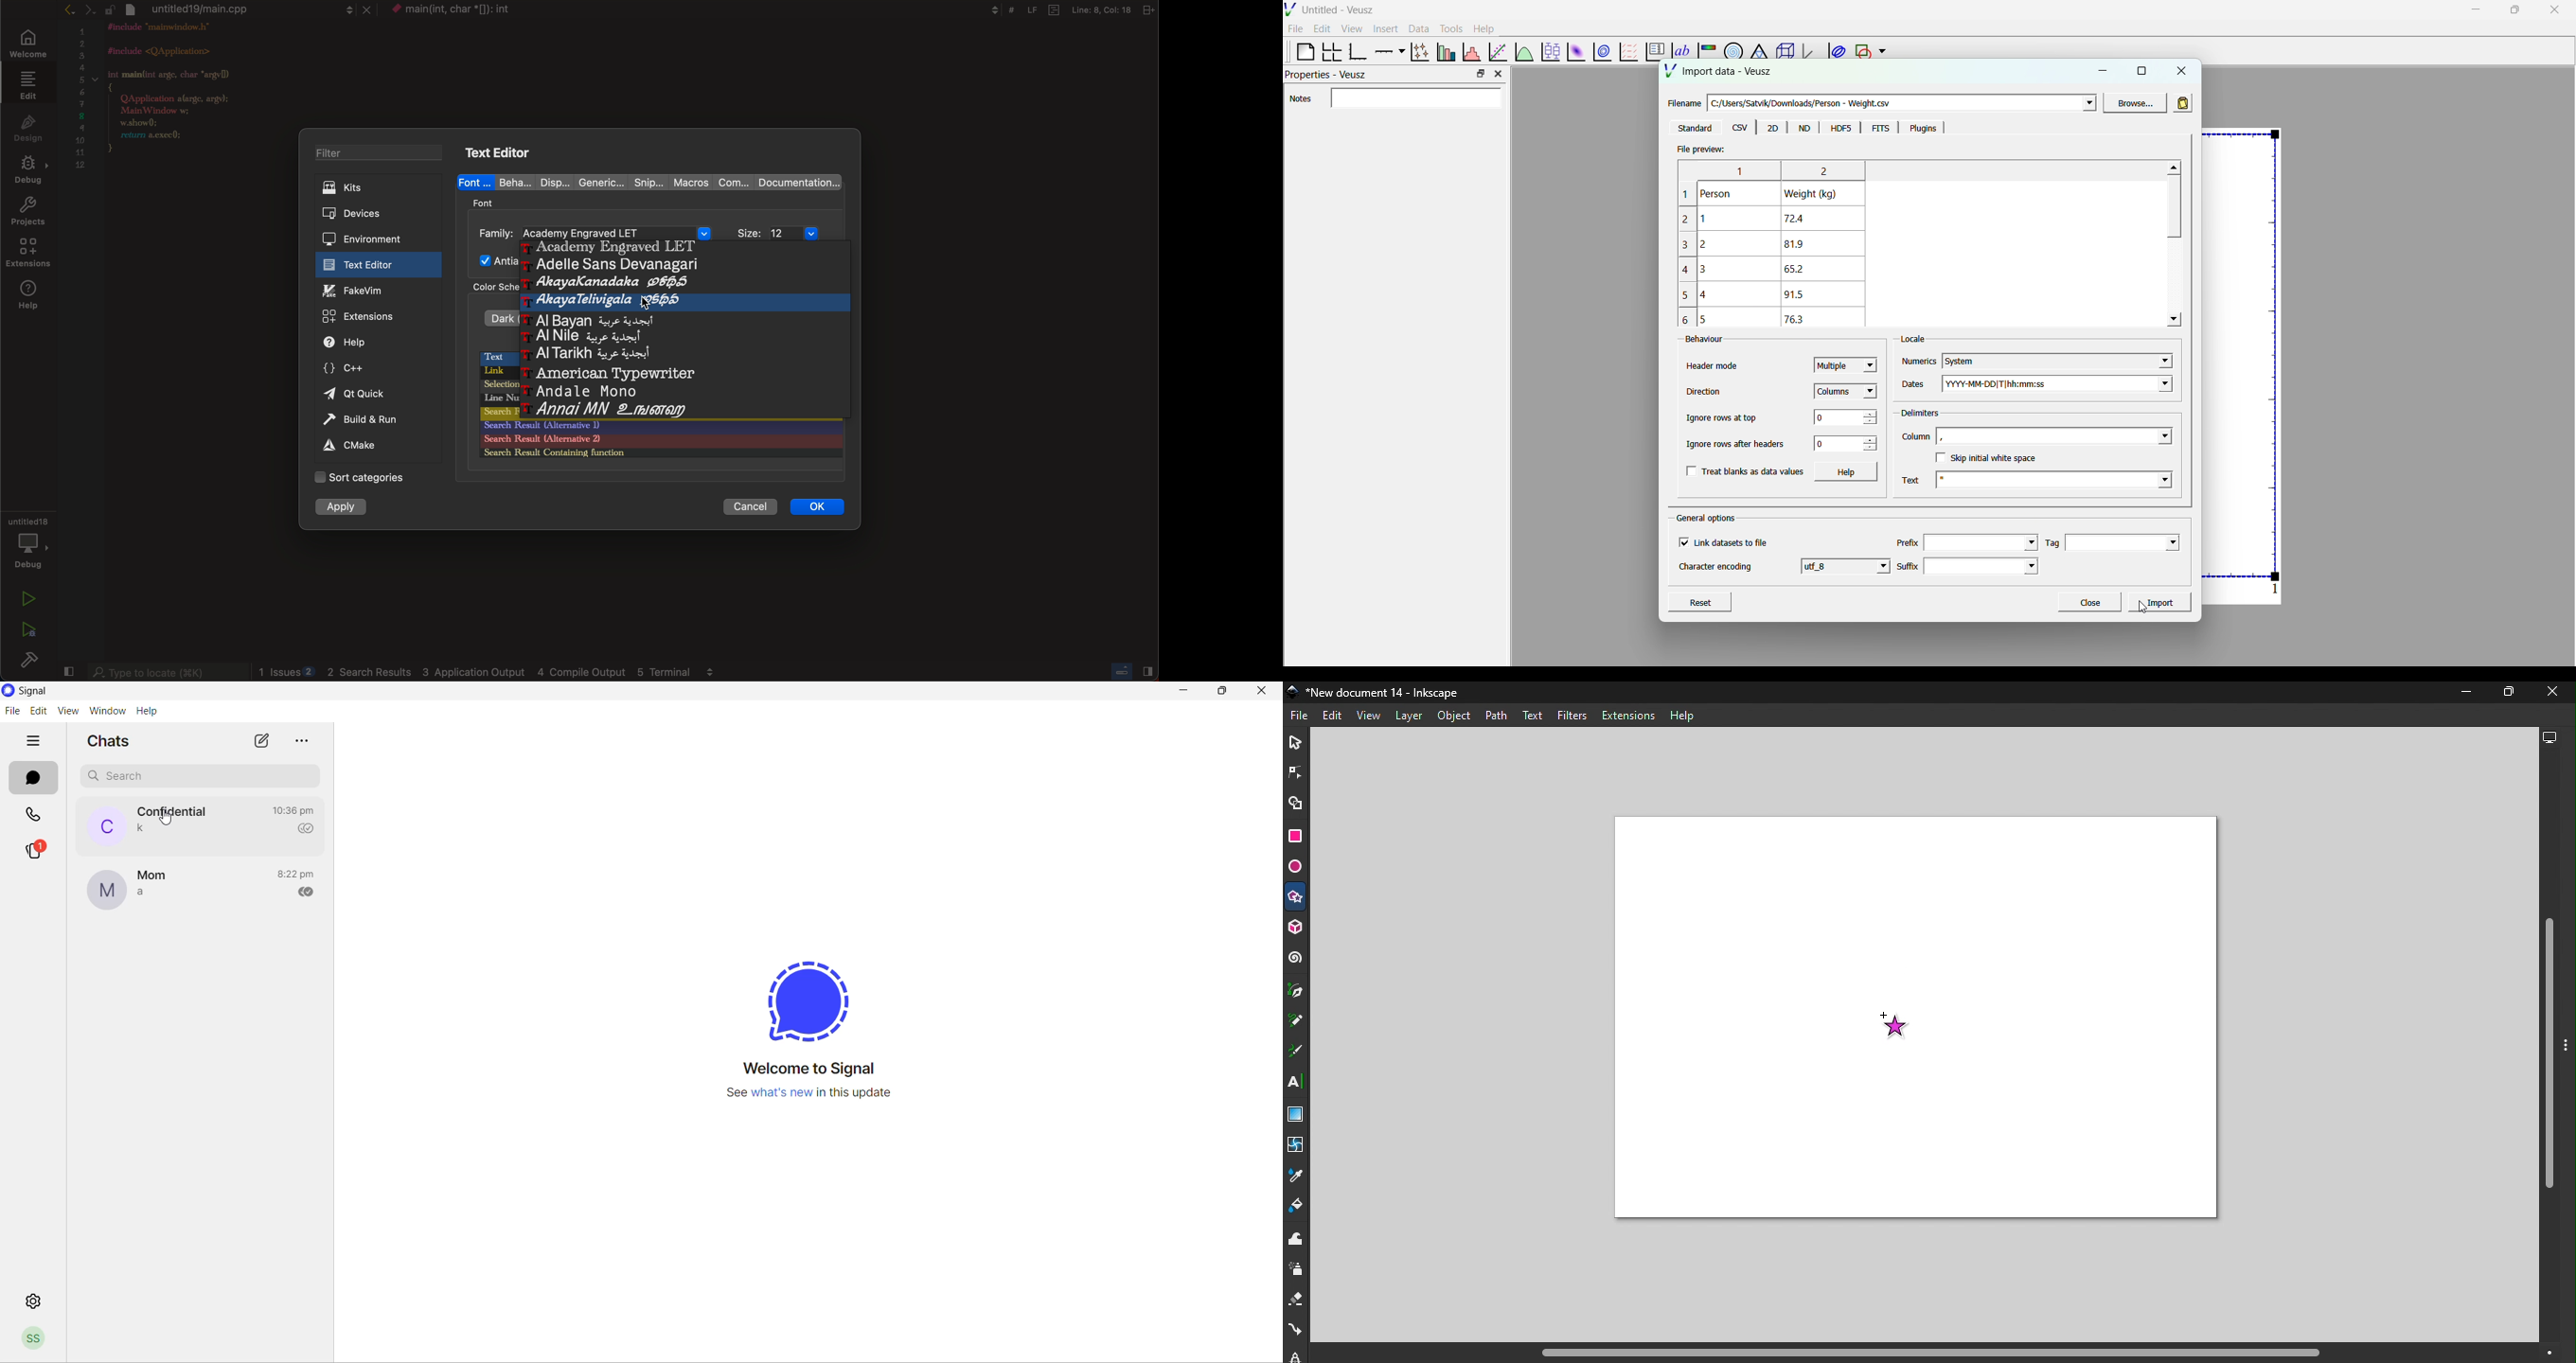  What do you see at coordinates (796, 182) in the screenshot?
I see `documentation` at bounding box center [796, 182].